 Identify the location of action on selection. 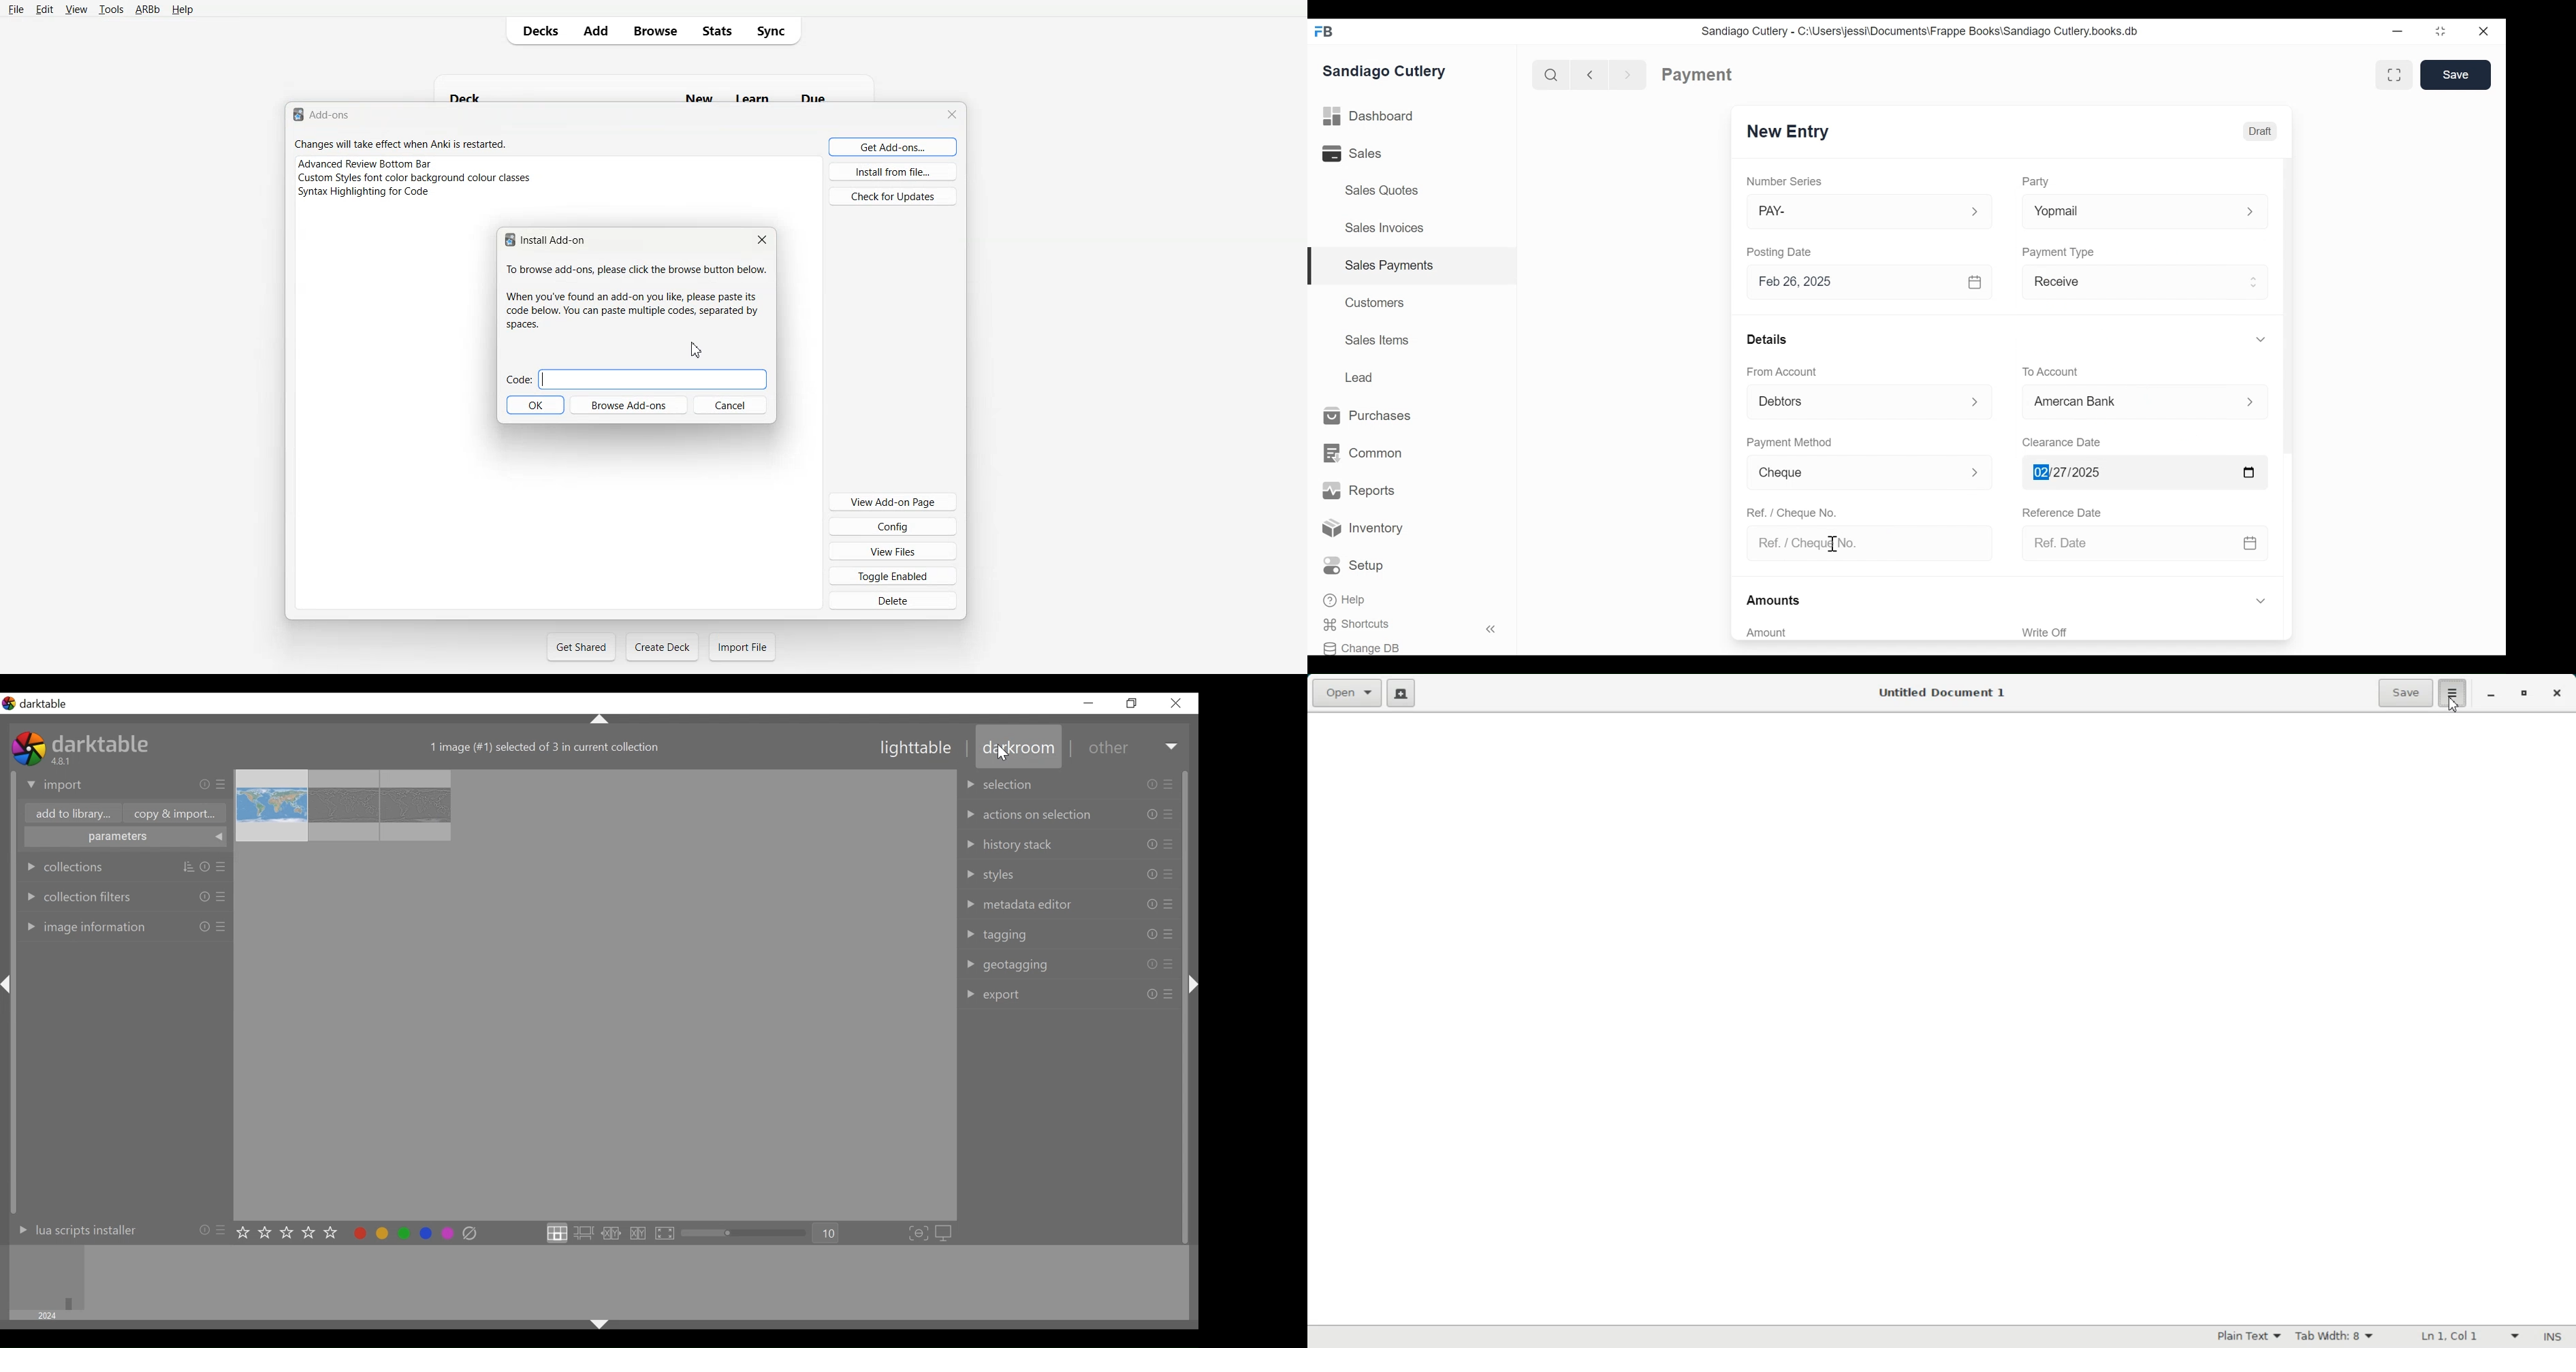
(1070, 814).